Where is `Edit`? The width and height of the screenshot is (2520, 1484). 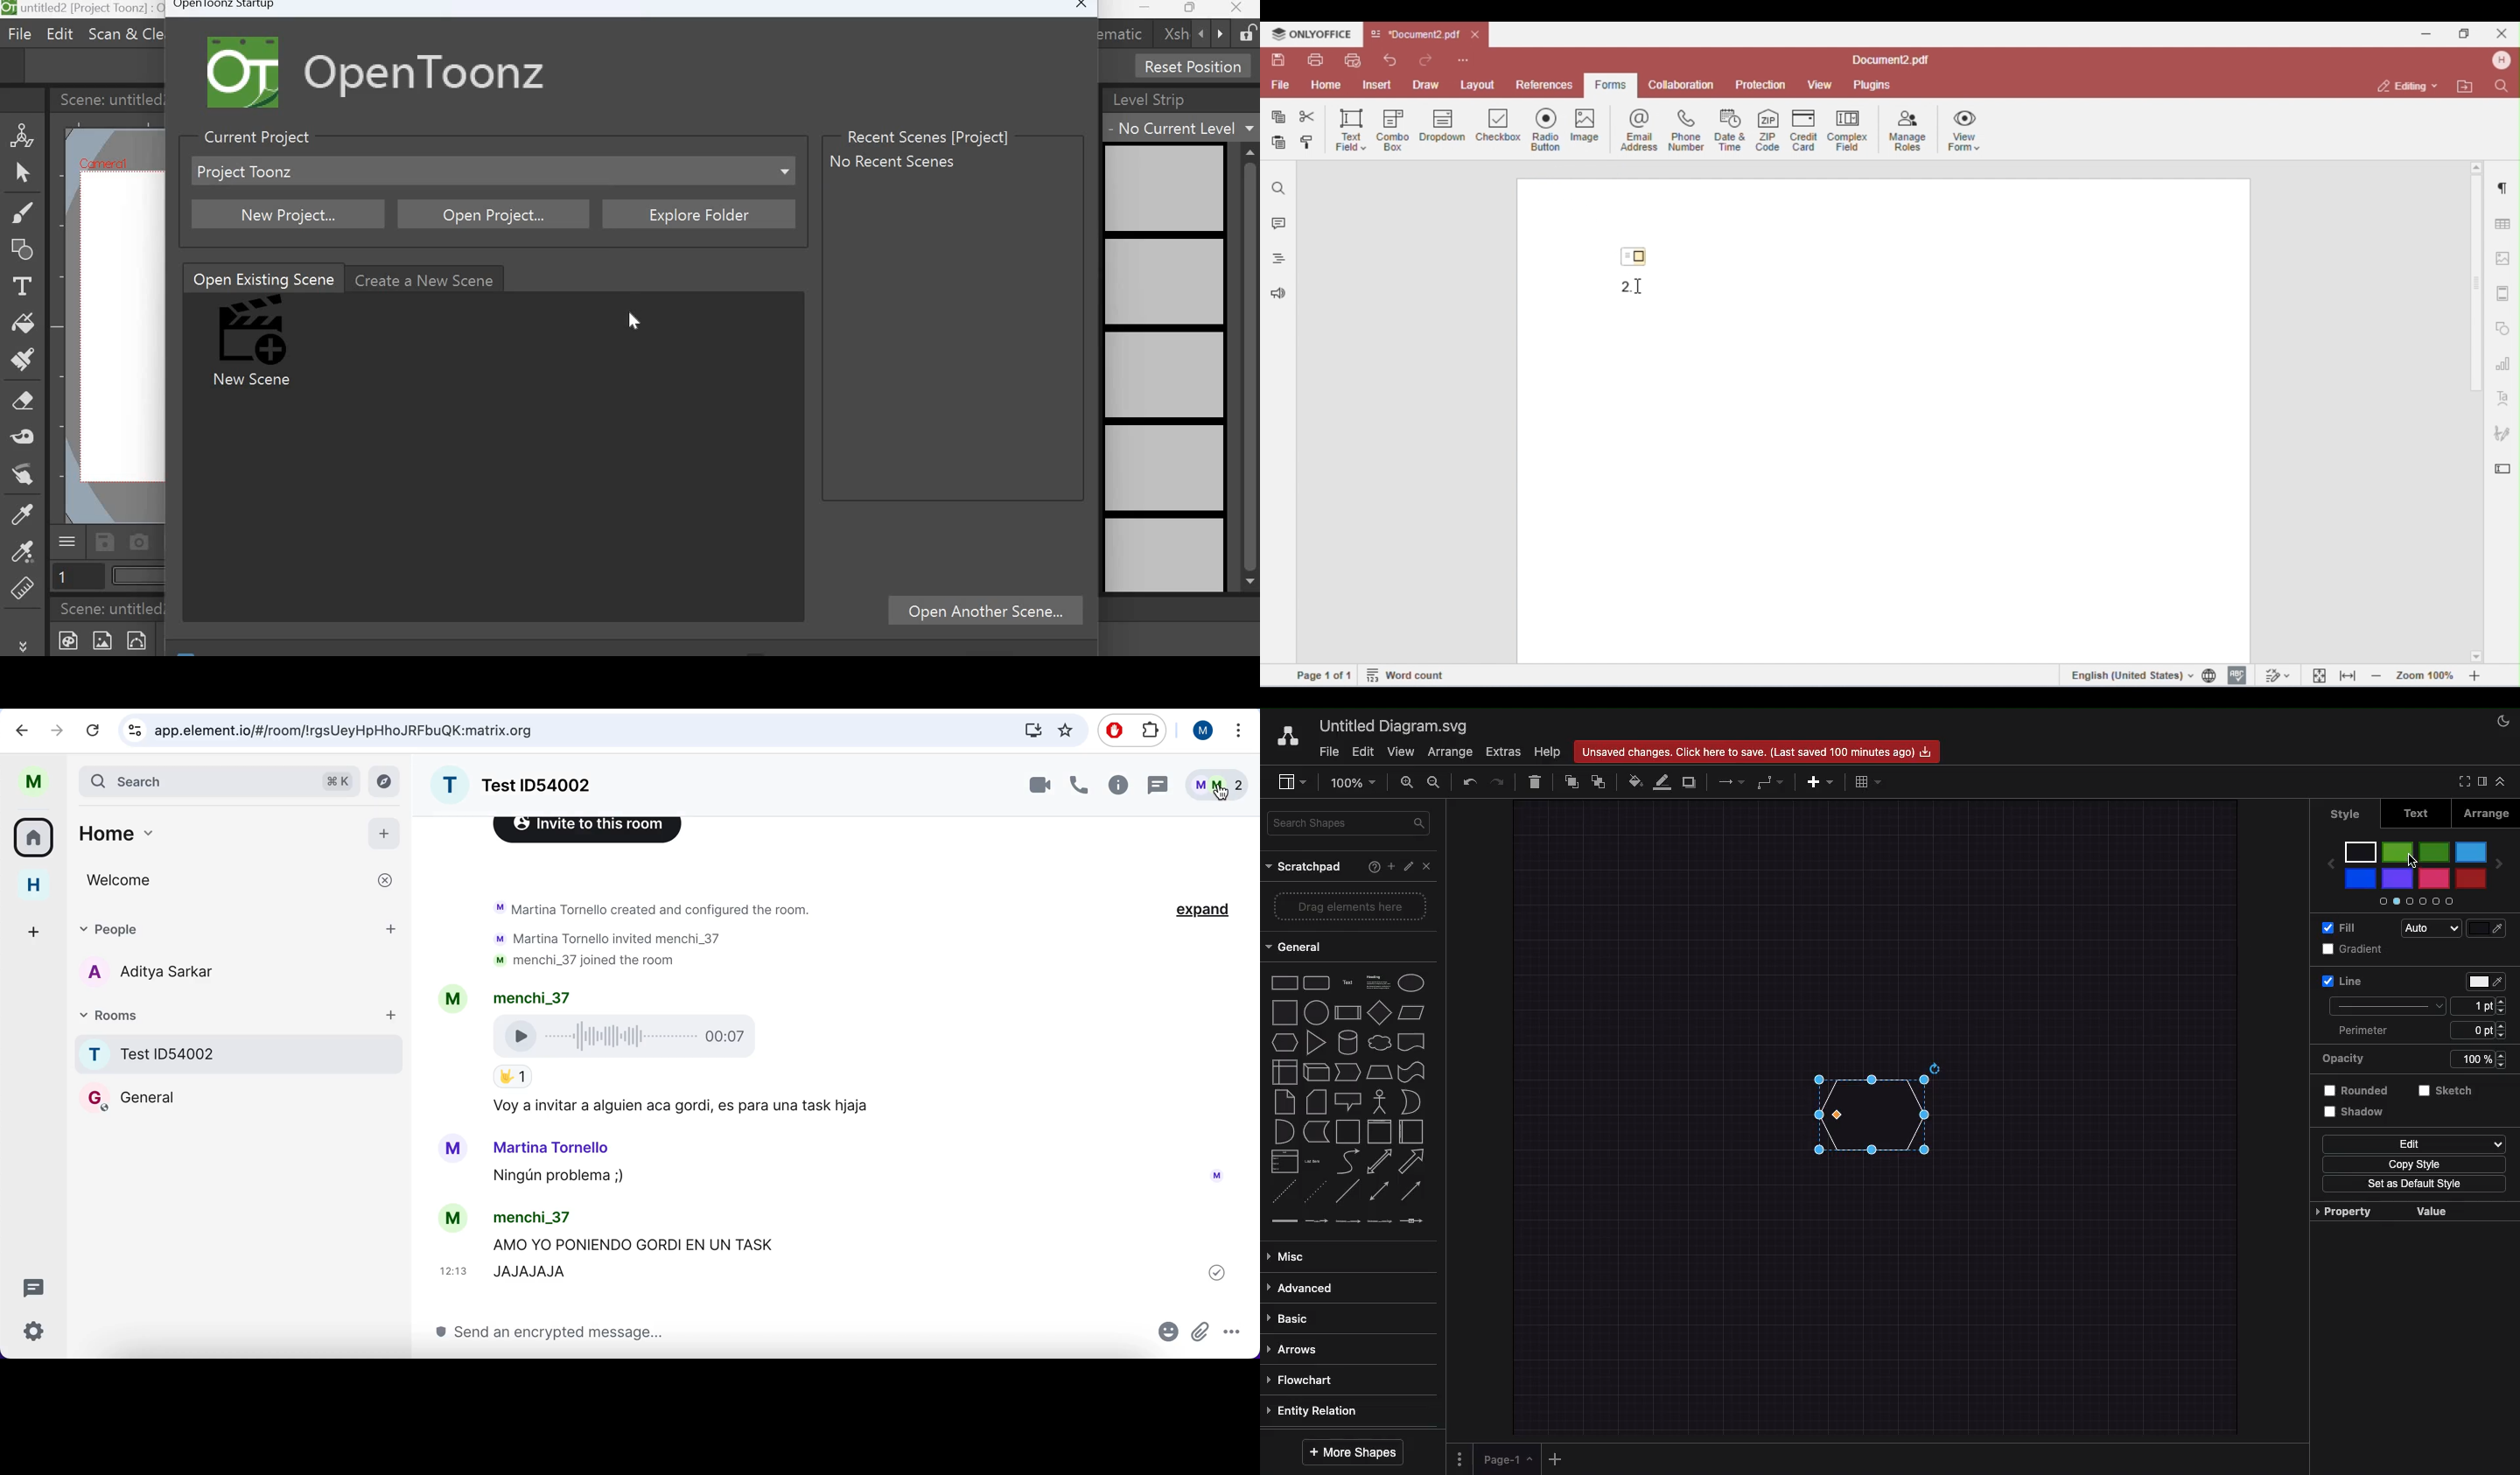
Edit is located at coordinates (2414, 1143).